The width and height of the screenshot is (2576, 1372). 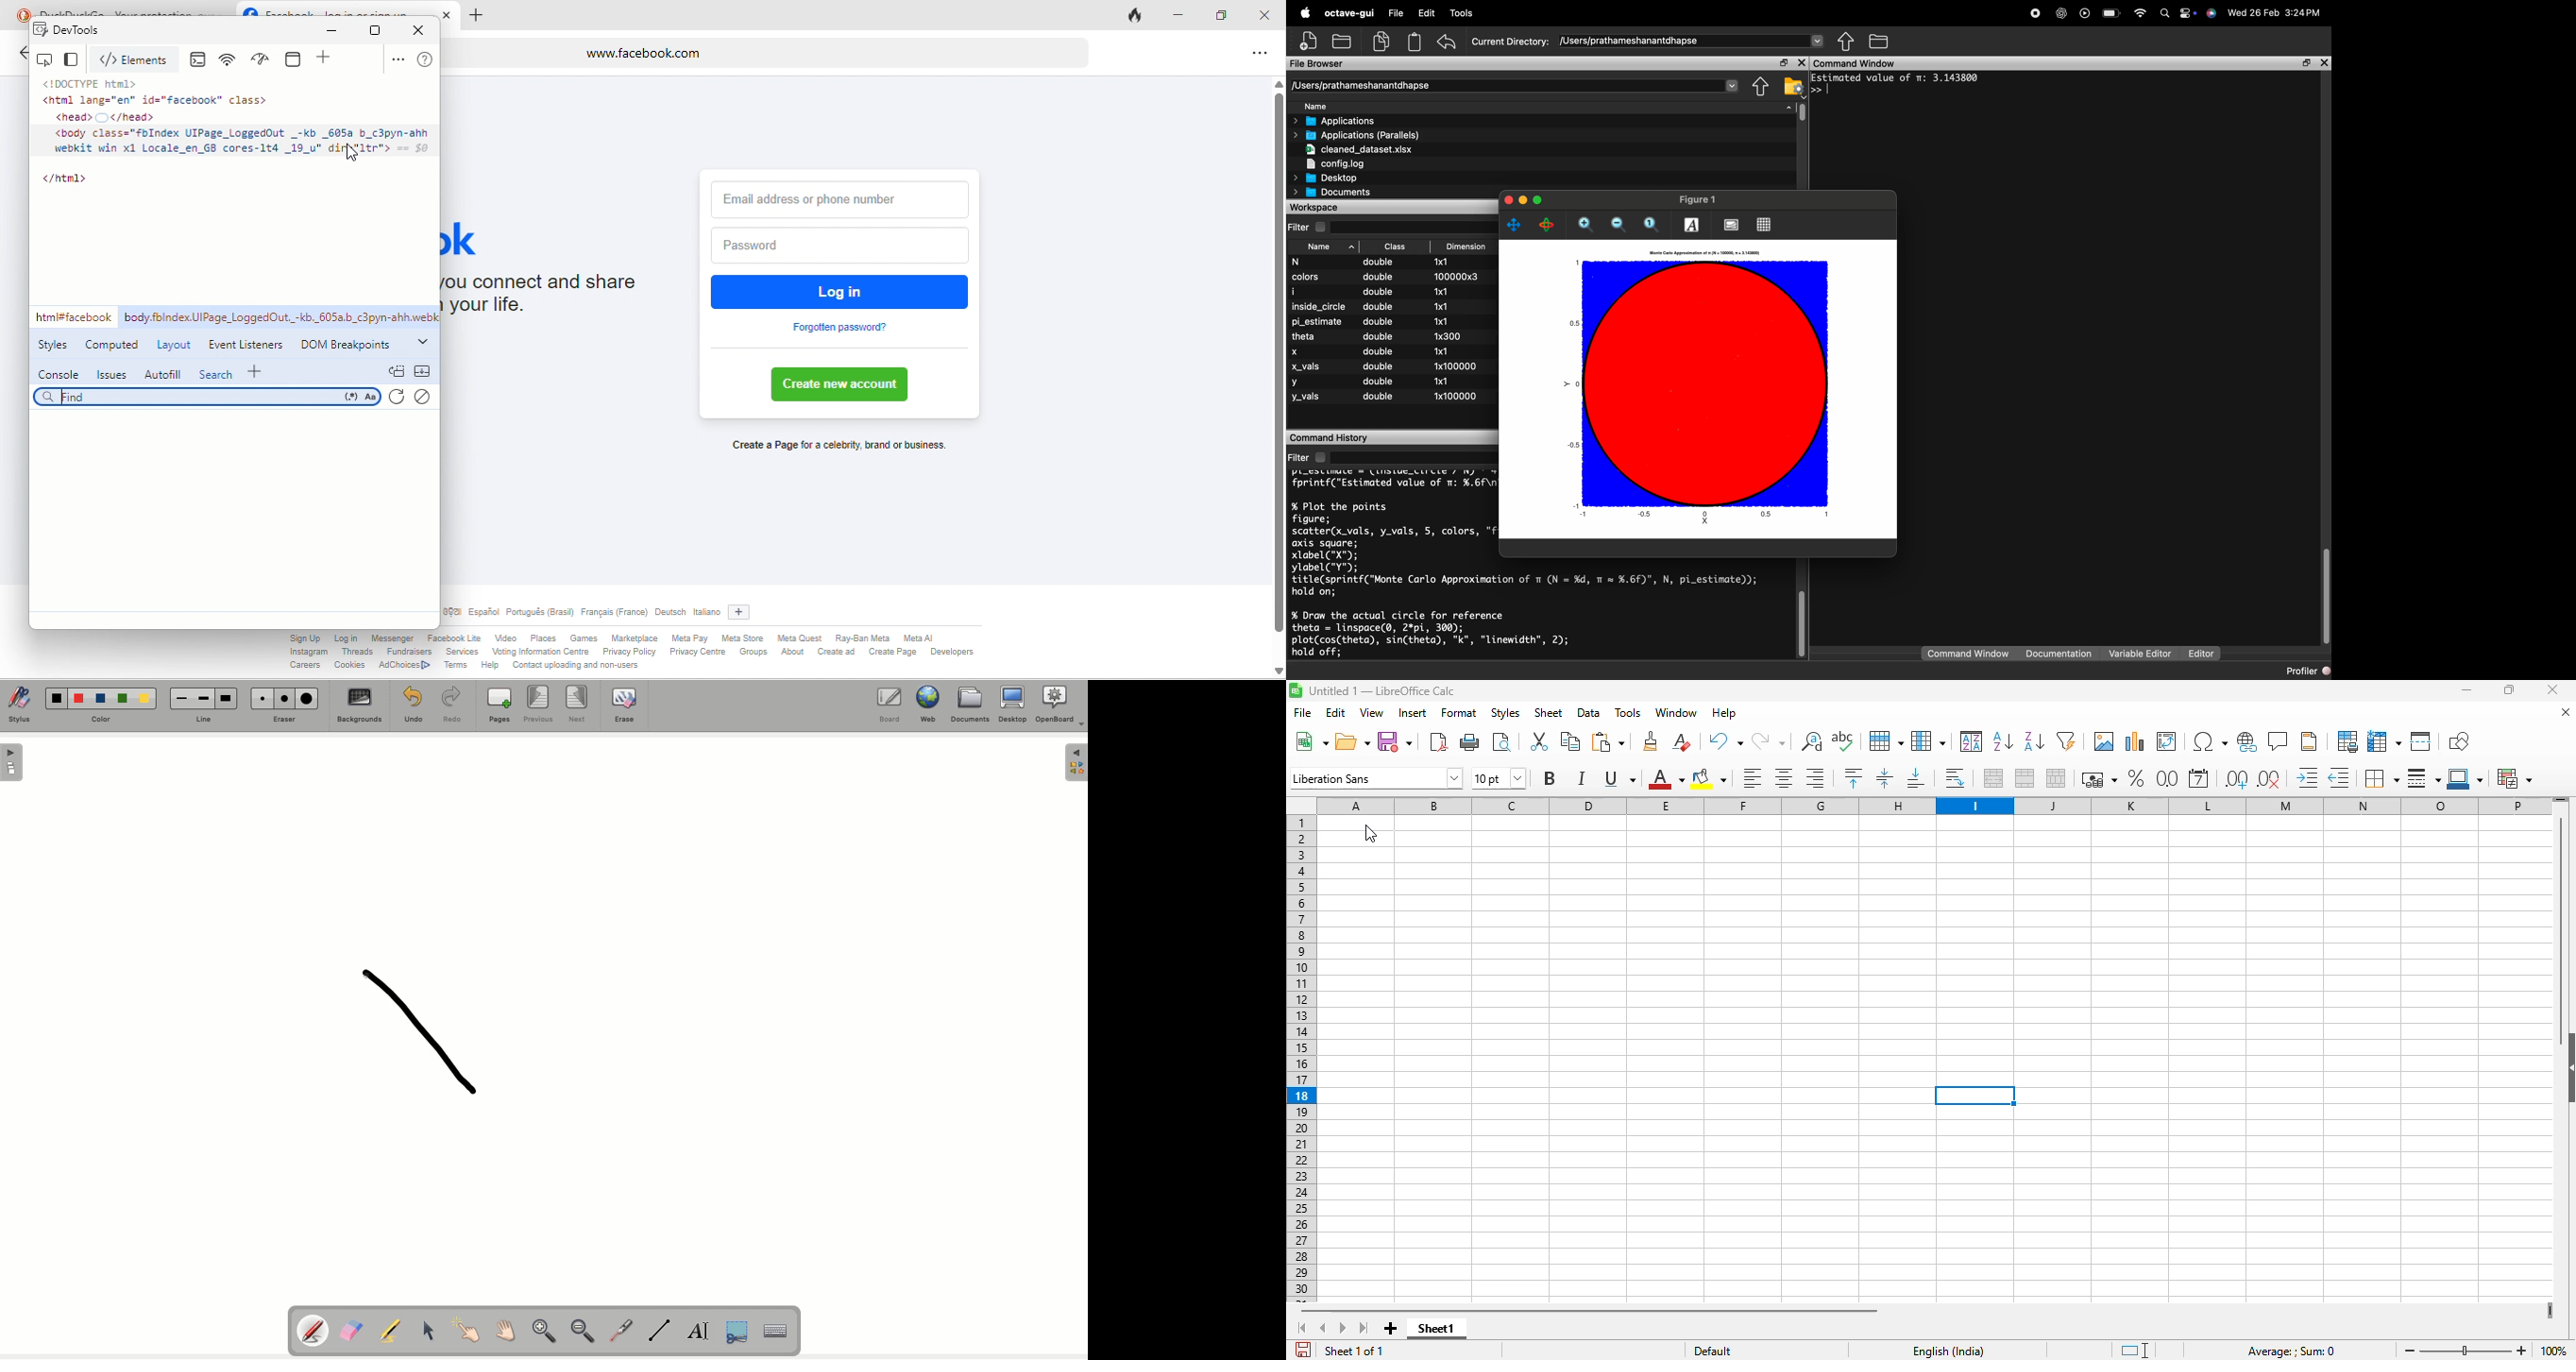 I want to click on delete decimal, so click(x=2270, y=779).